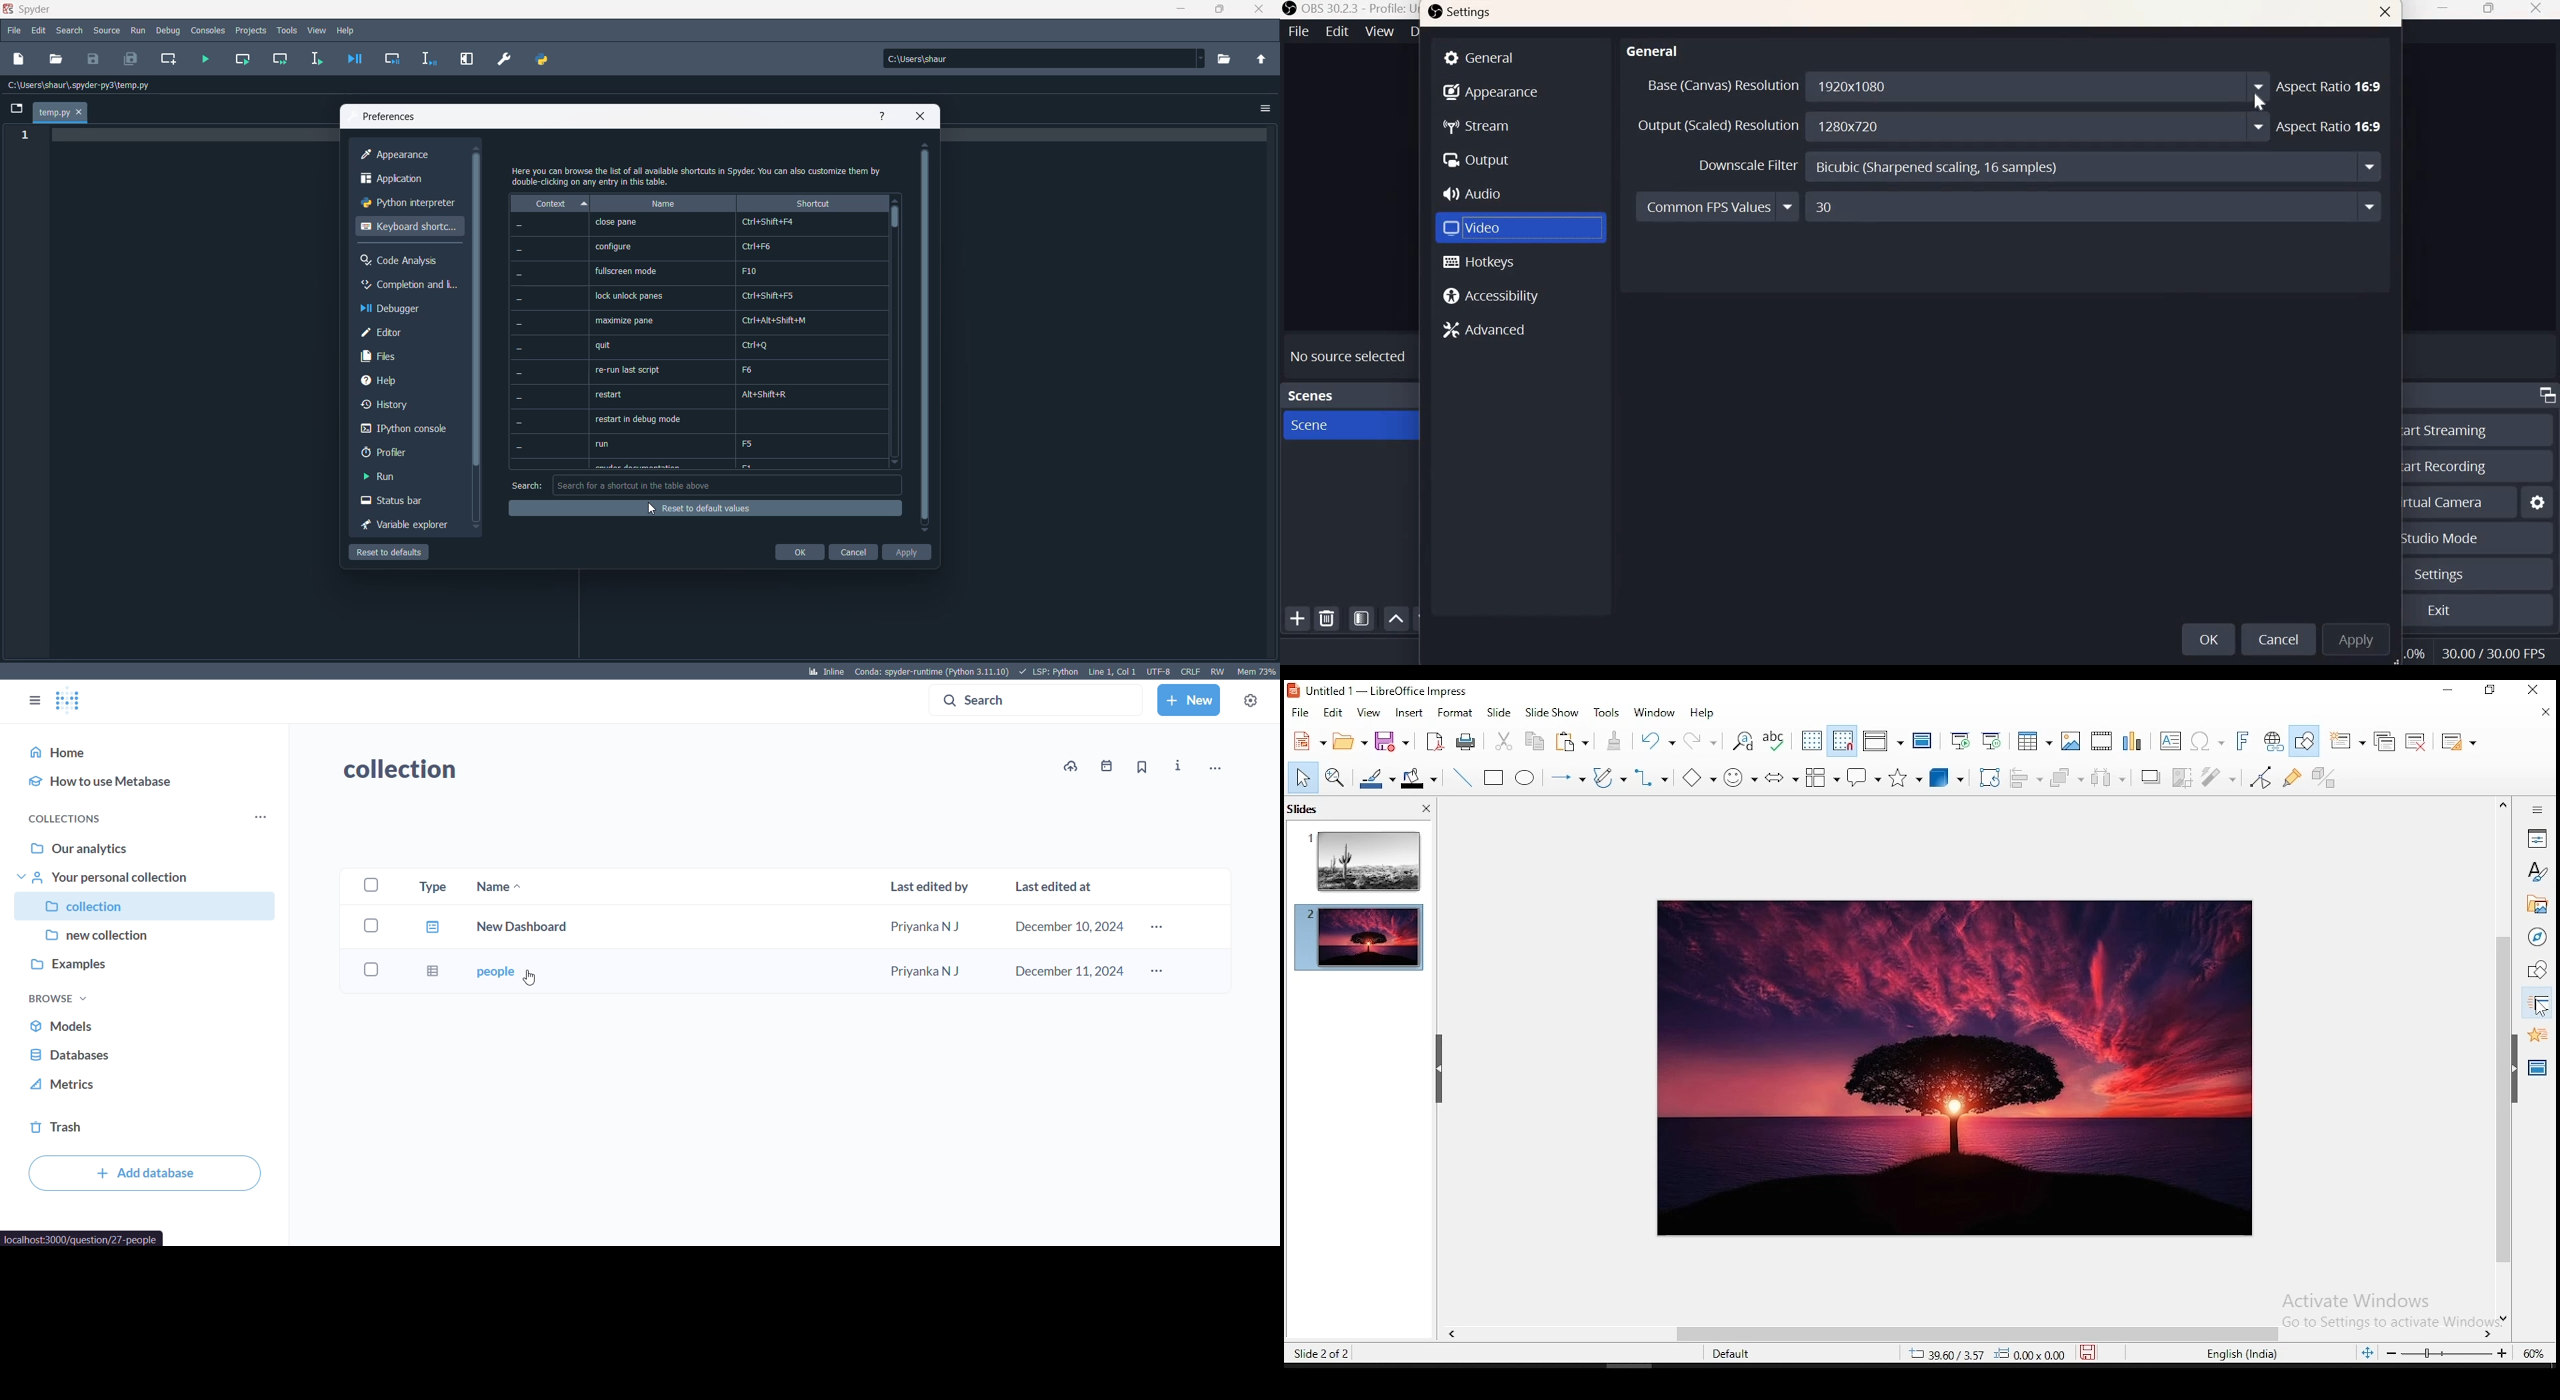 The image size is (2576, 1400). What do you see at coordinates (2388, 738) in the screenshot?
I see `duplicate slide` at bounding box center [2388, 738].